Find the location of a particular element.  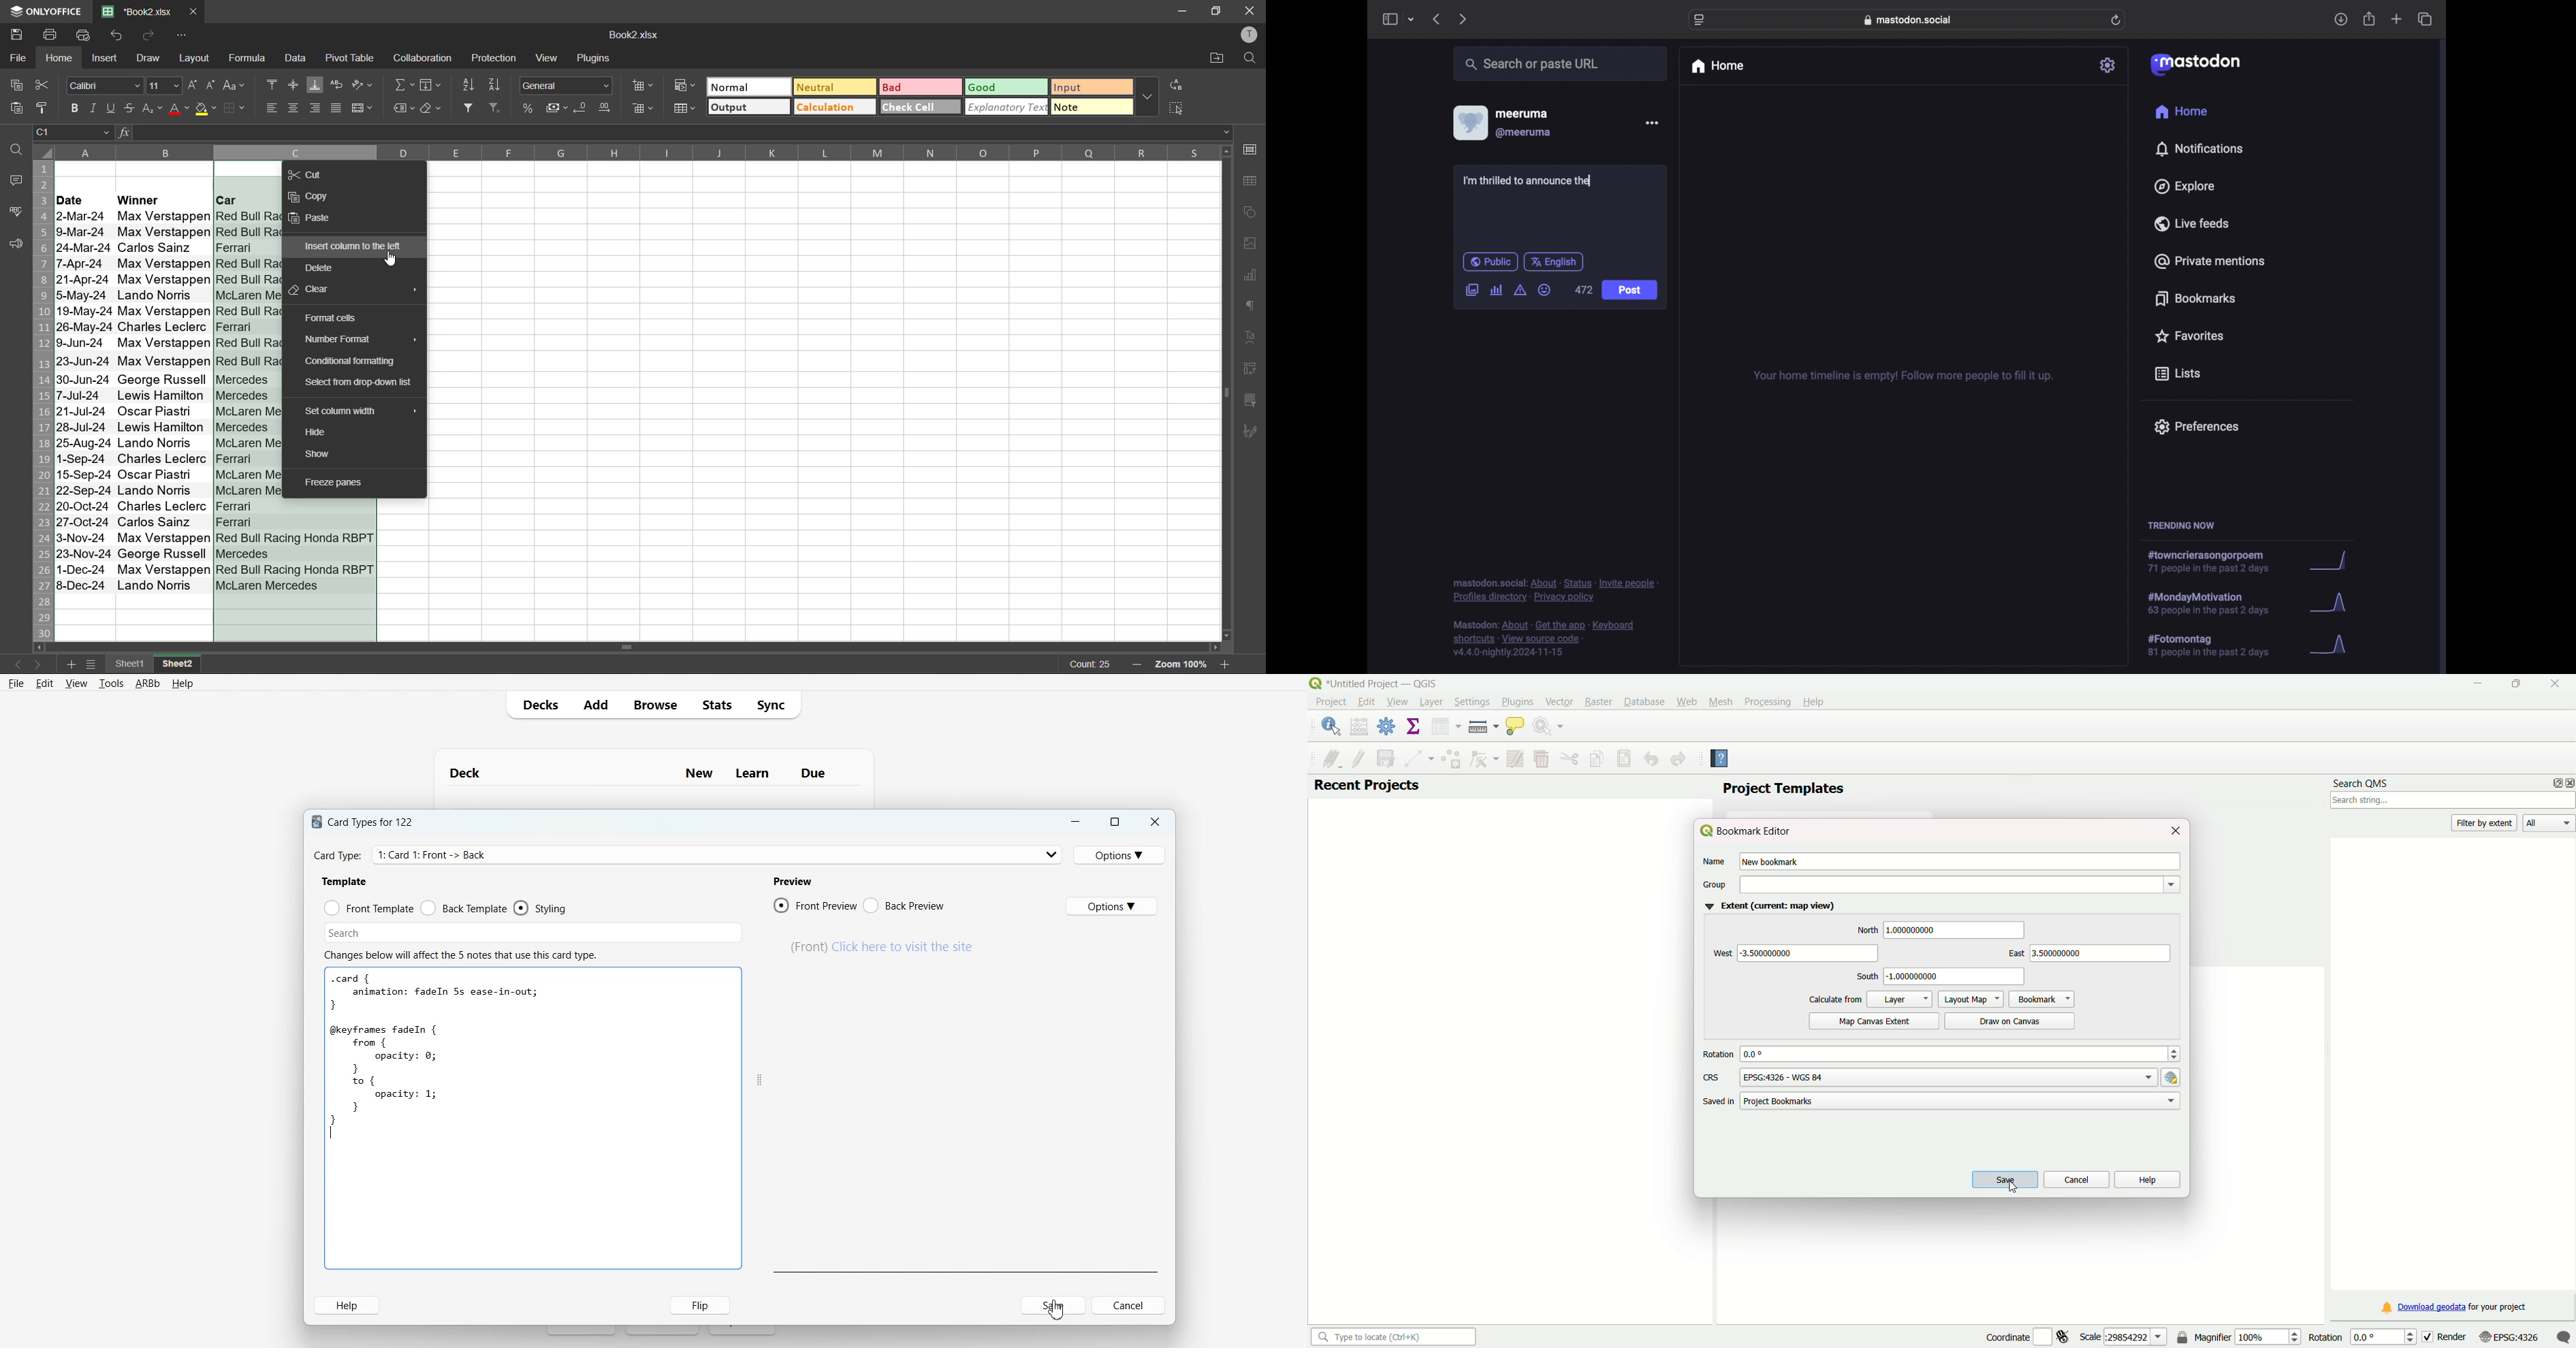

Processing is located at coordinates (1767, 701).